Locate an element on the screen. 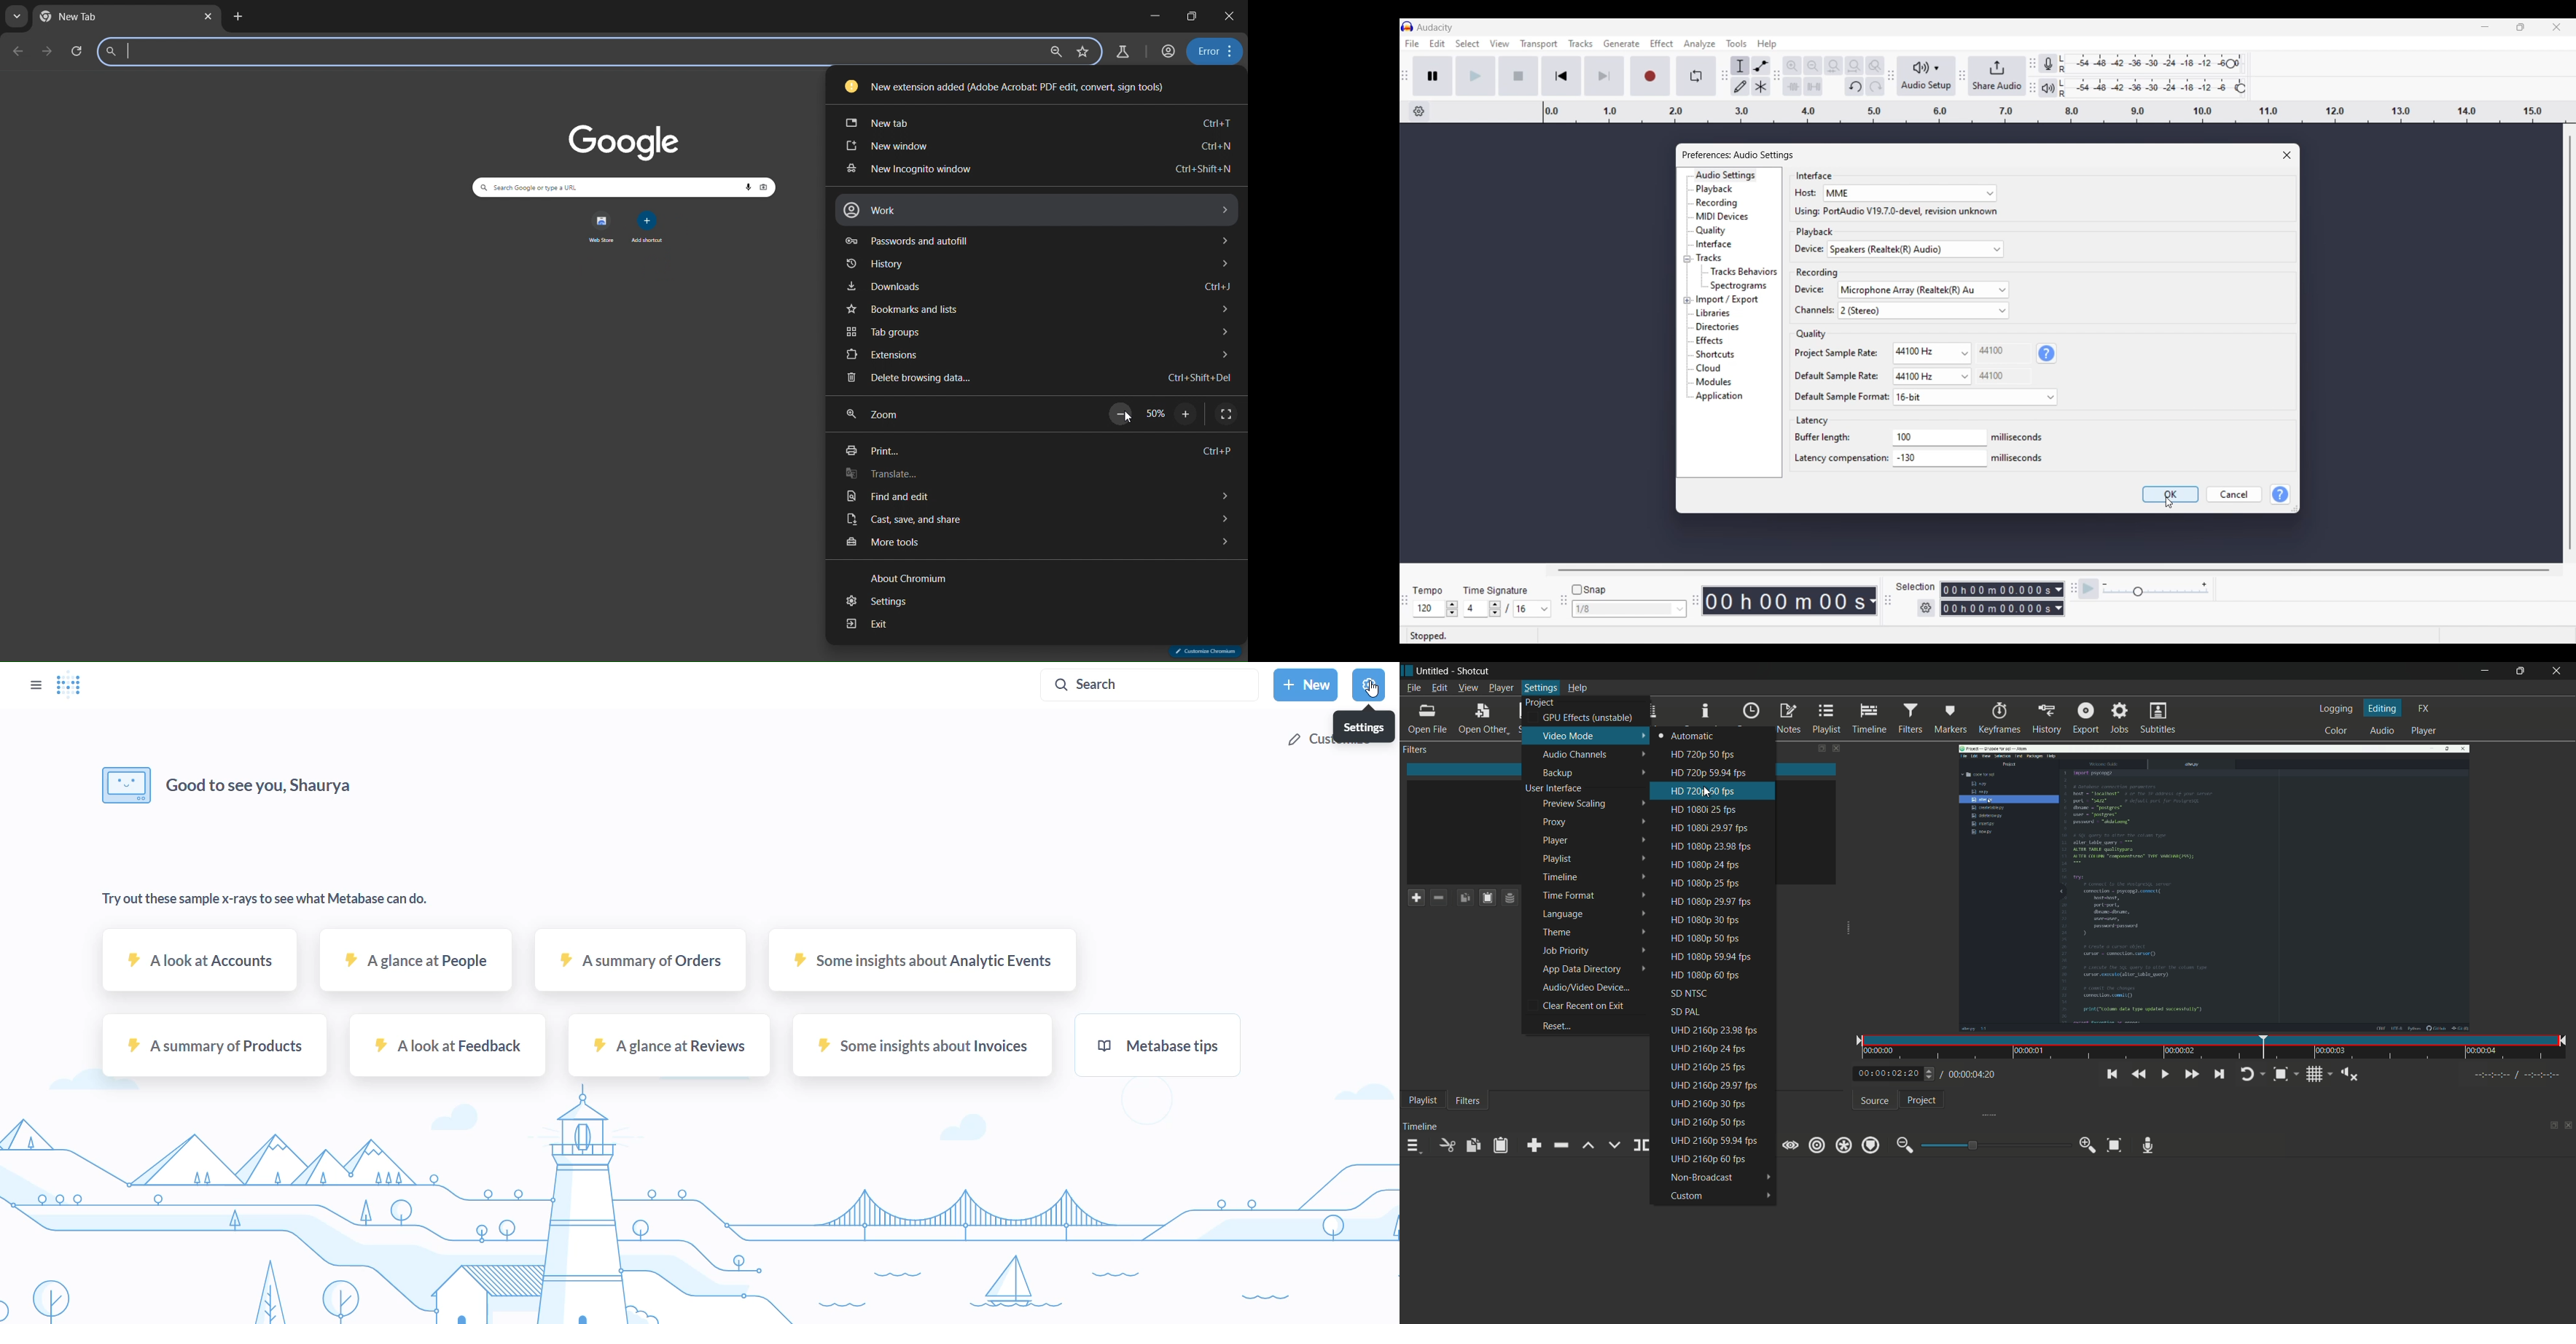  Type in latency compensation is located at coordinates (1939, 457).